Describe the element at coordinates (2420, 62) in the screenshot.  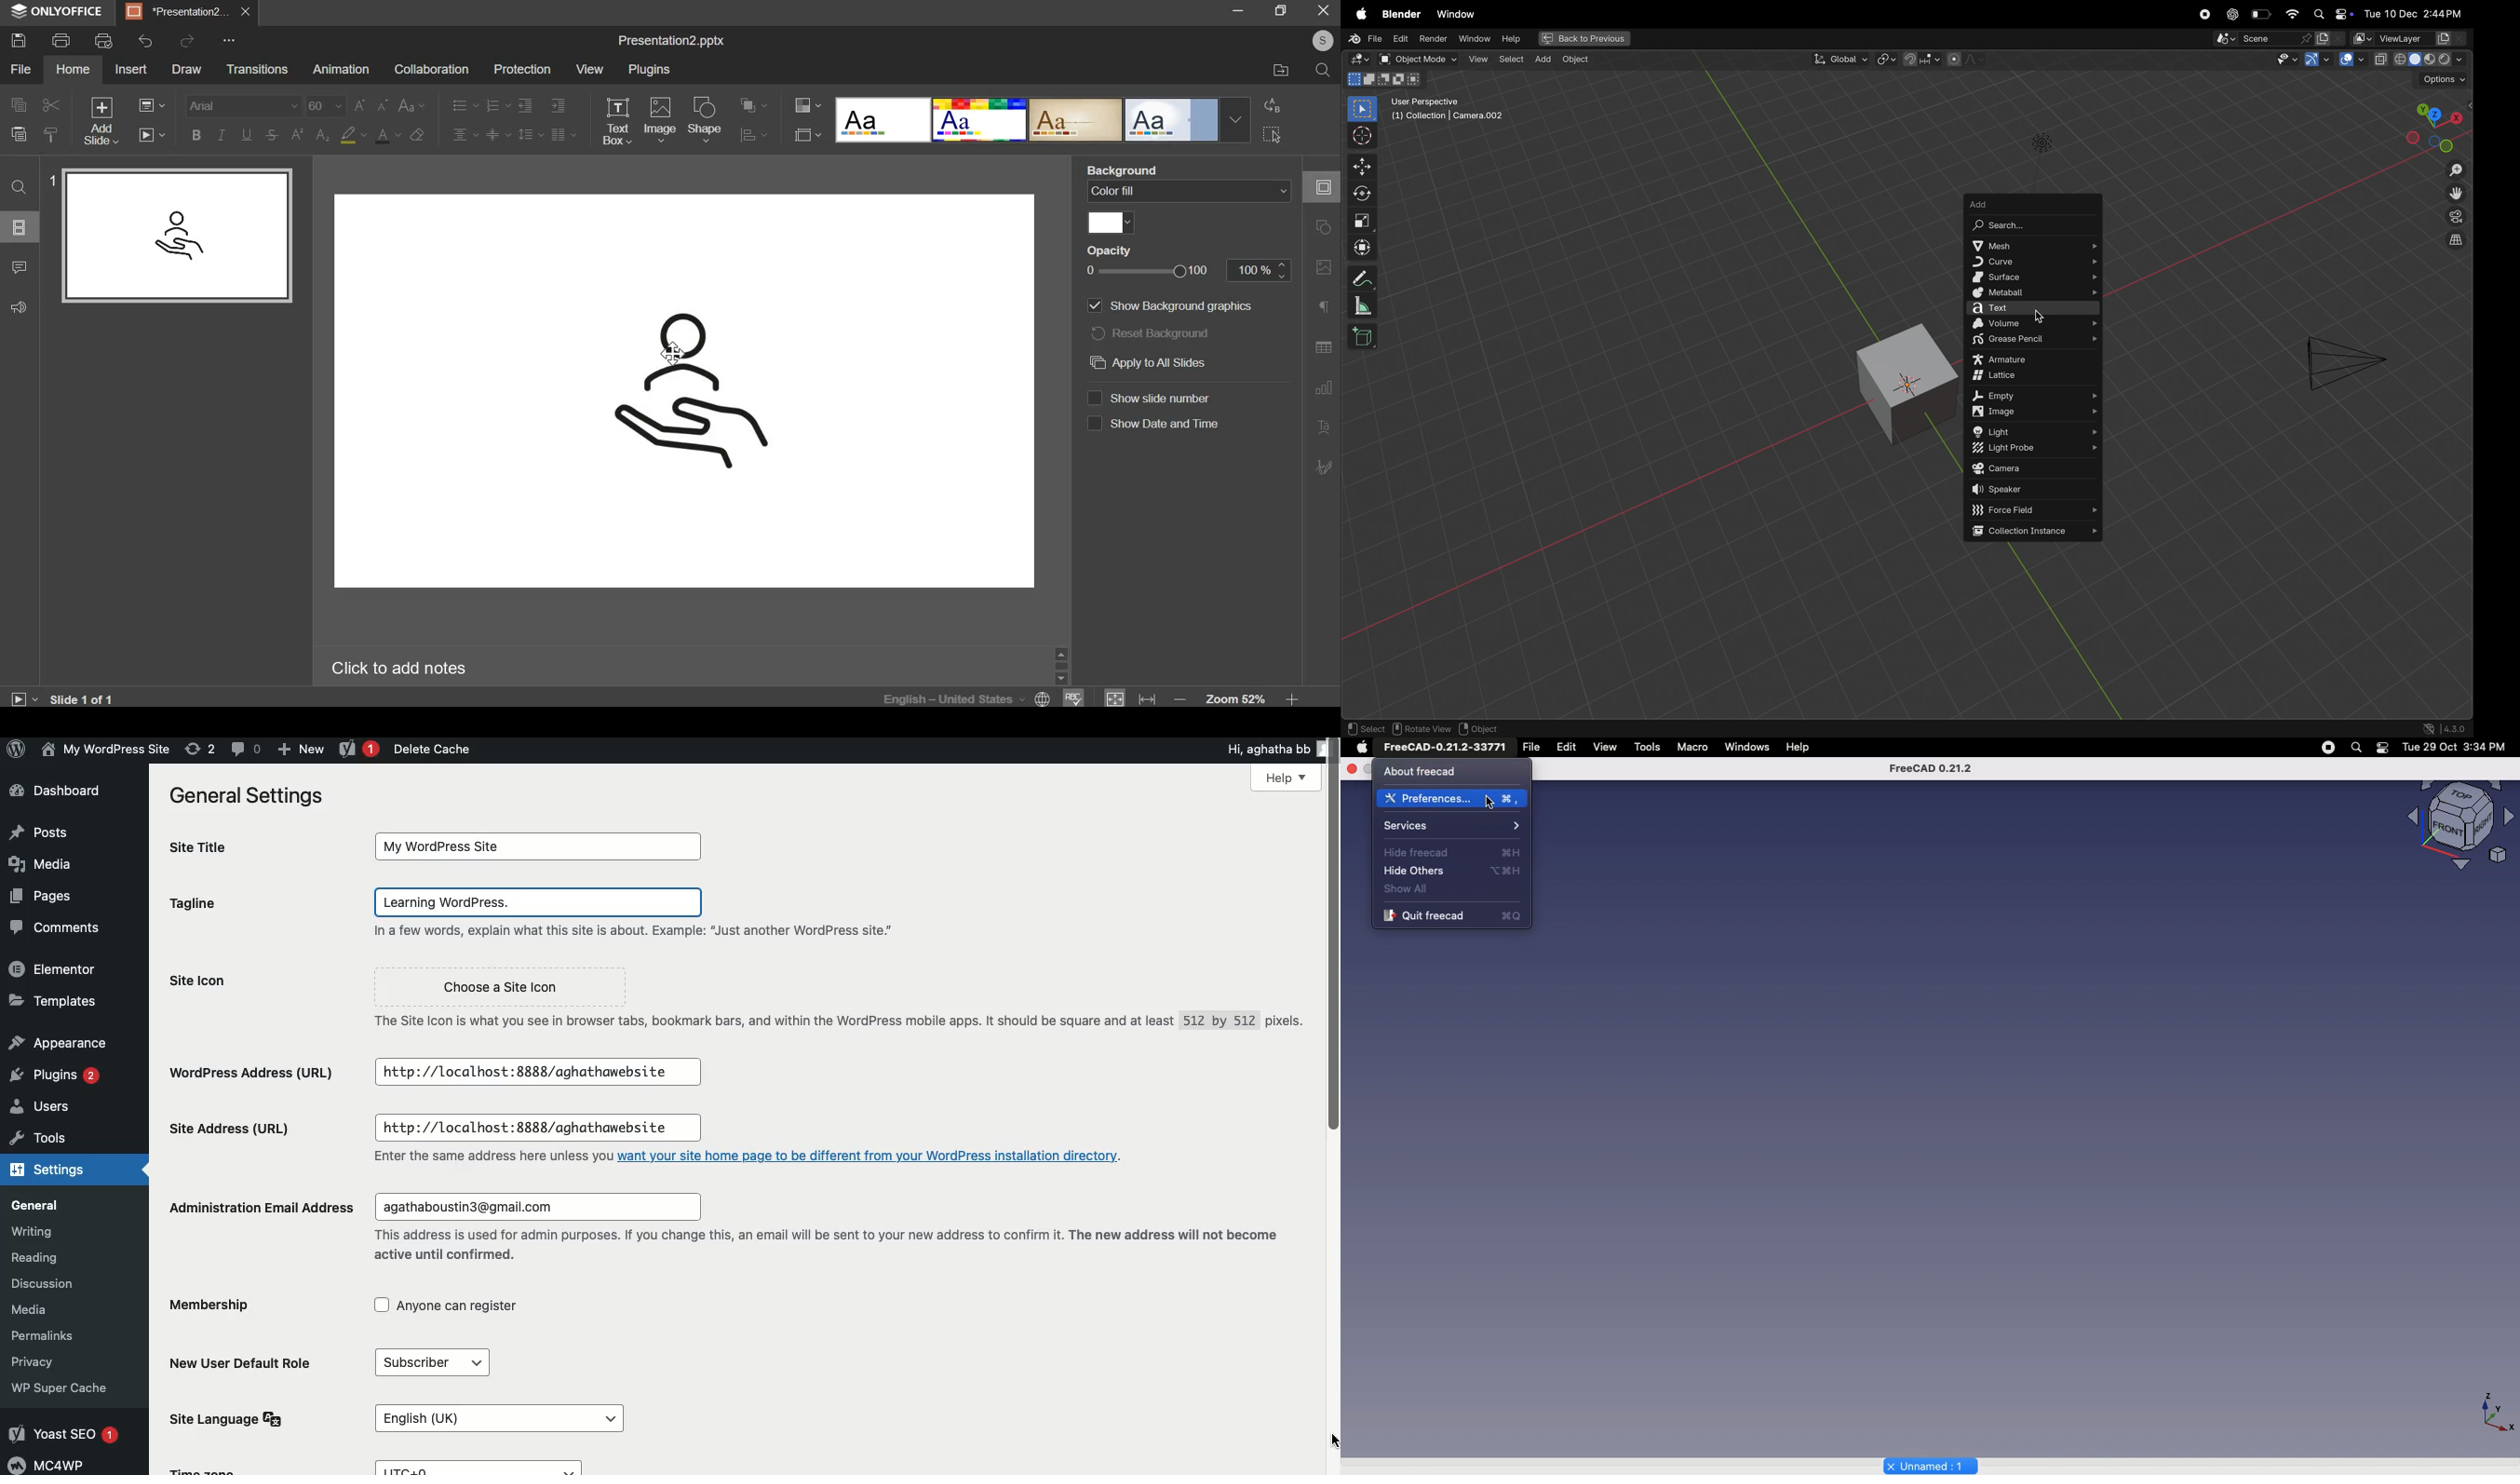
I see `View shading` at that location.